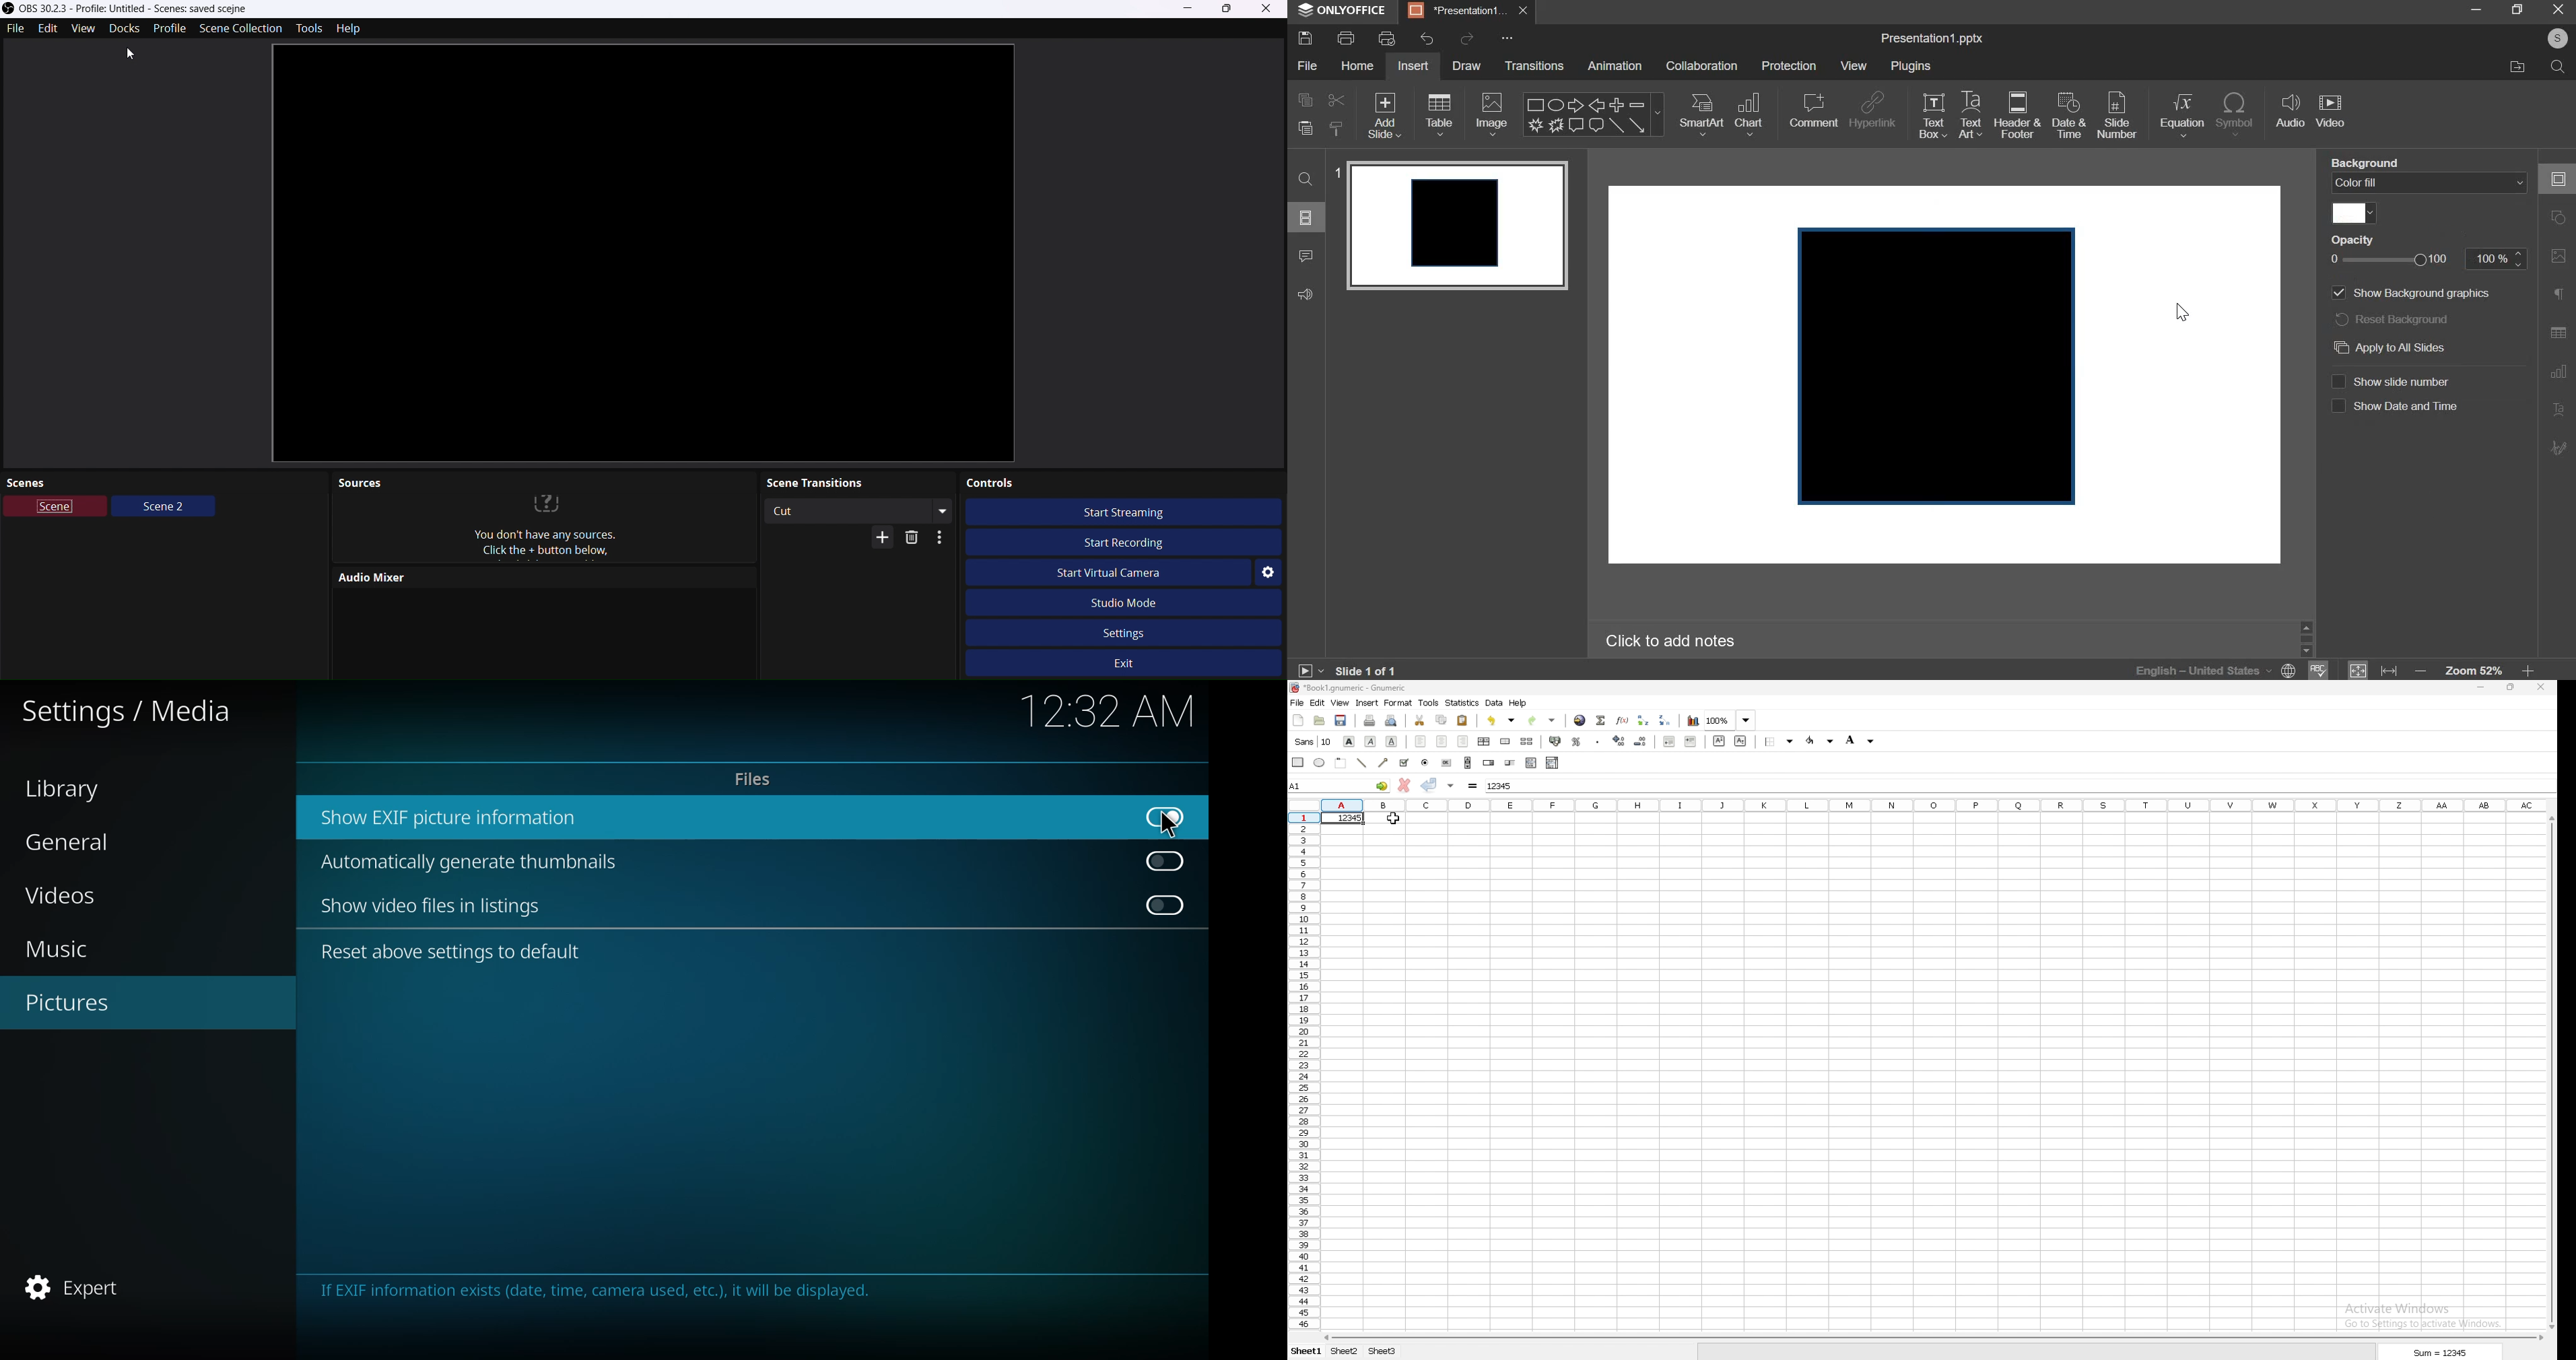 Image resolution: width=2576 pixels, height=1372 pixels. What do you see at coordinates (2177, 311) in the screenshot?
I see `Cursor` at bounding box center [2177, 311].